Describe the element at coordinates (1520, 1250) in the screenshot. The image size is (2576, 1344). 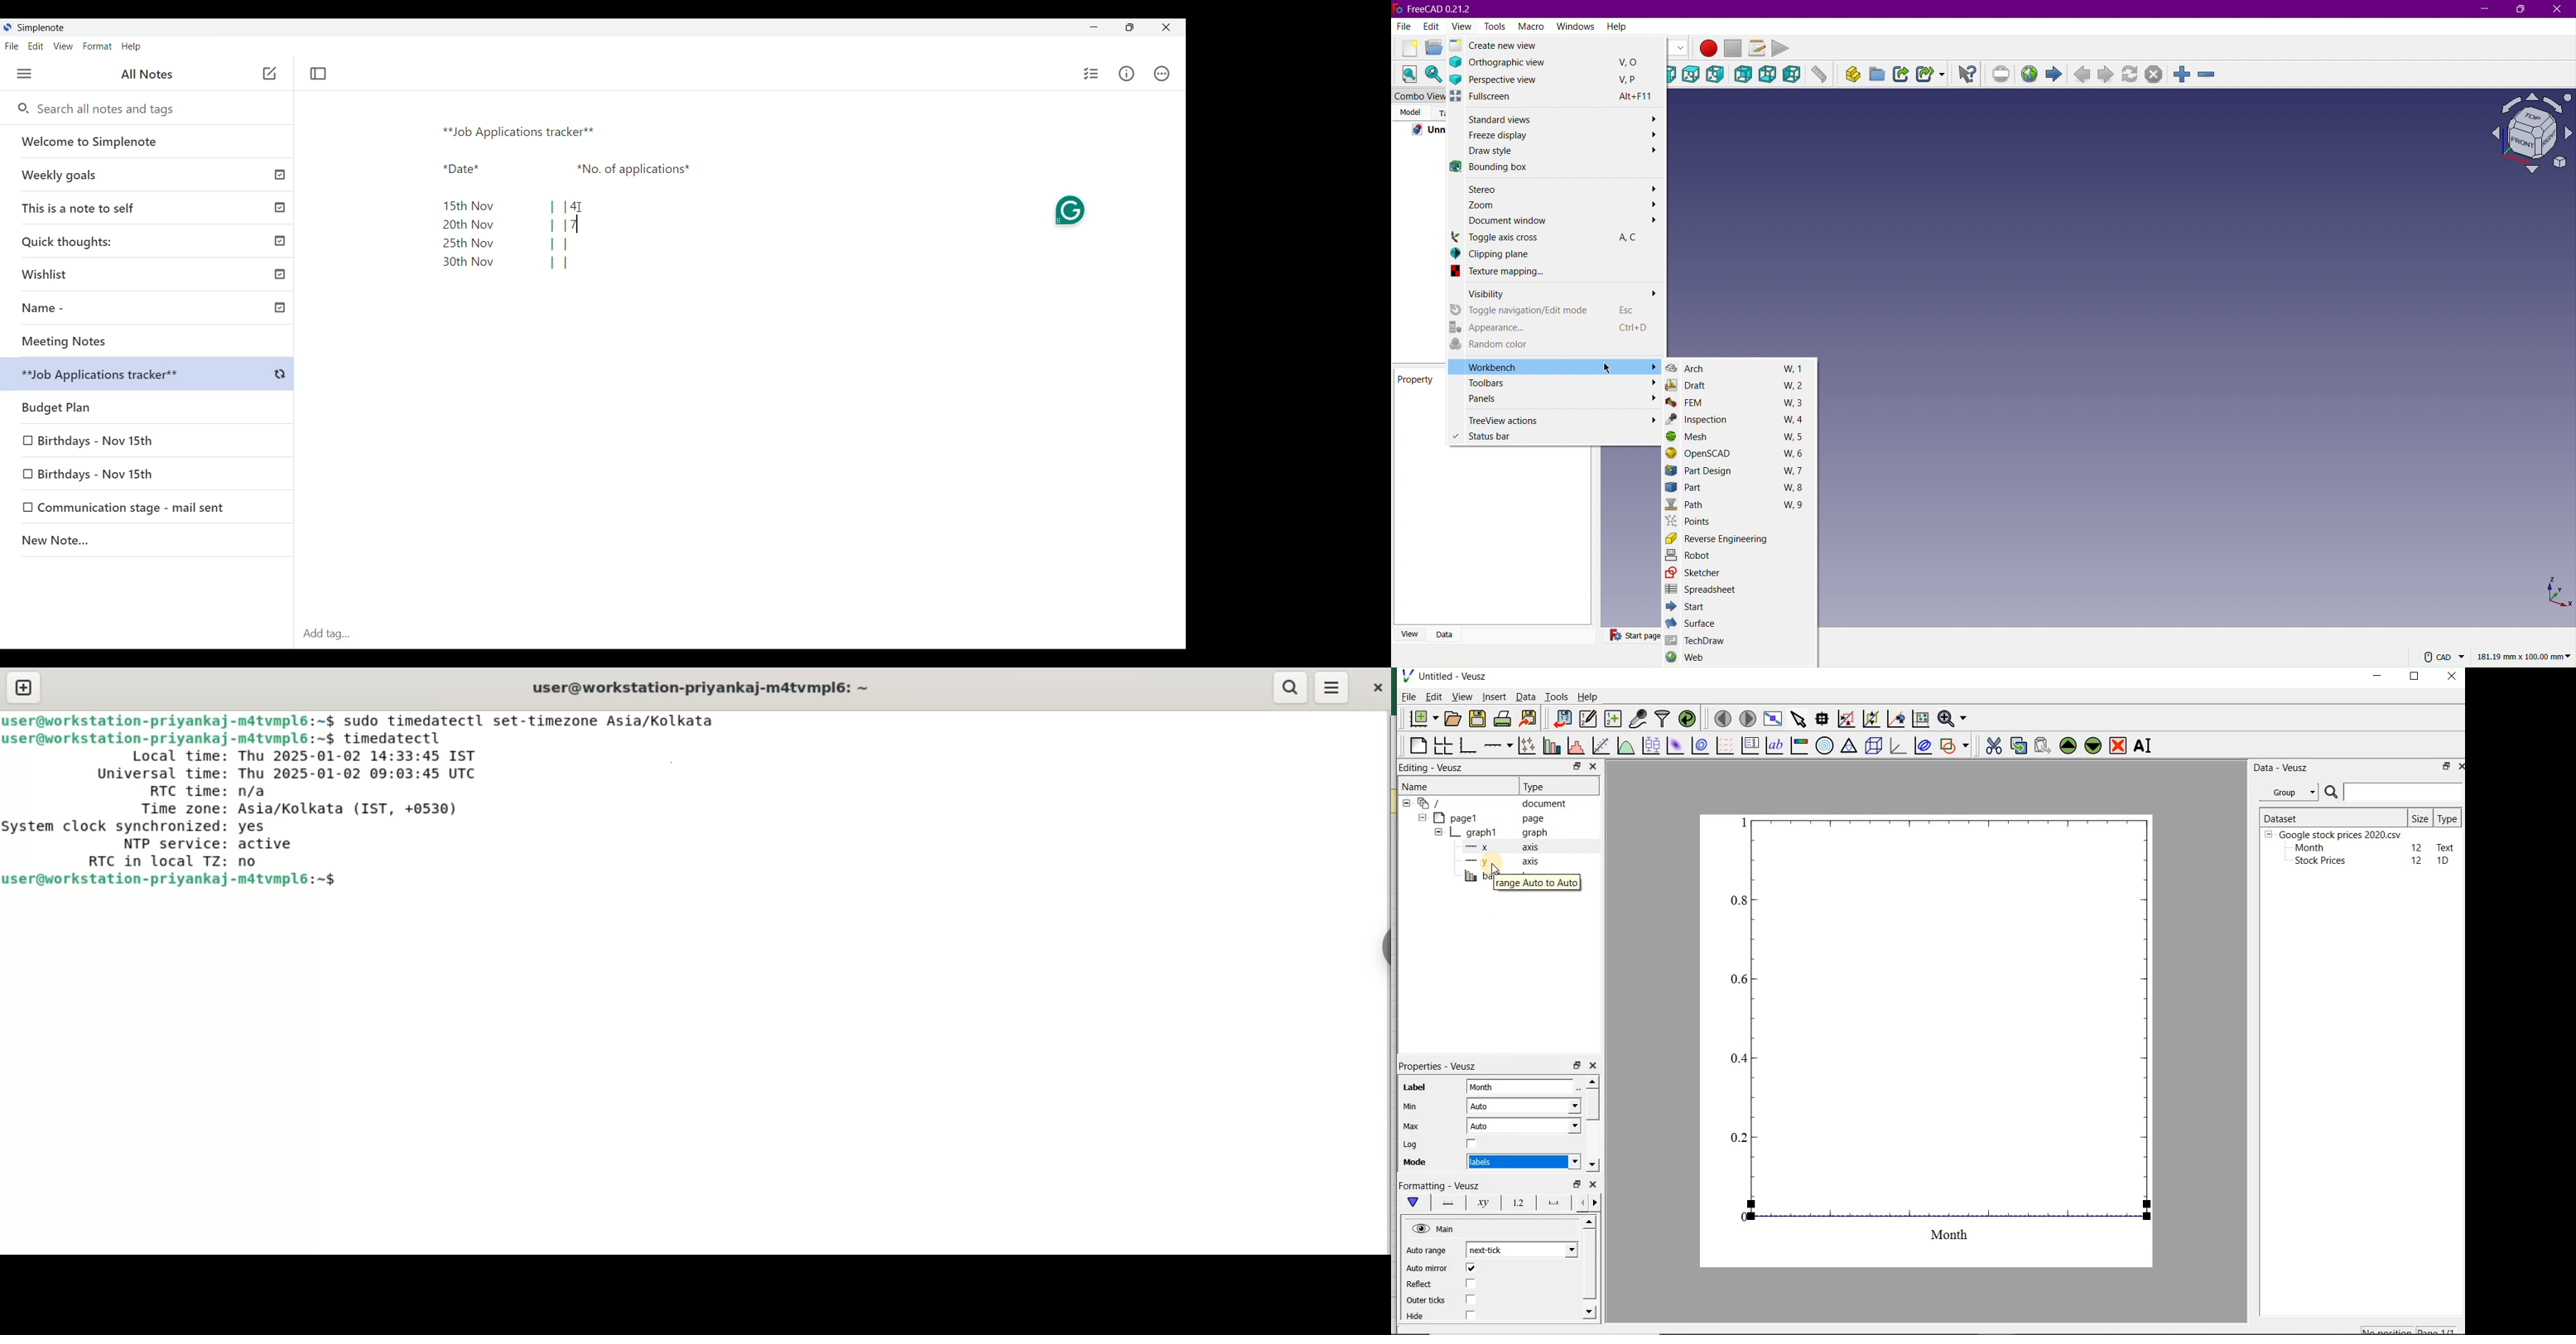
I see `next tick` at that location.